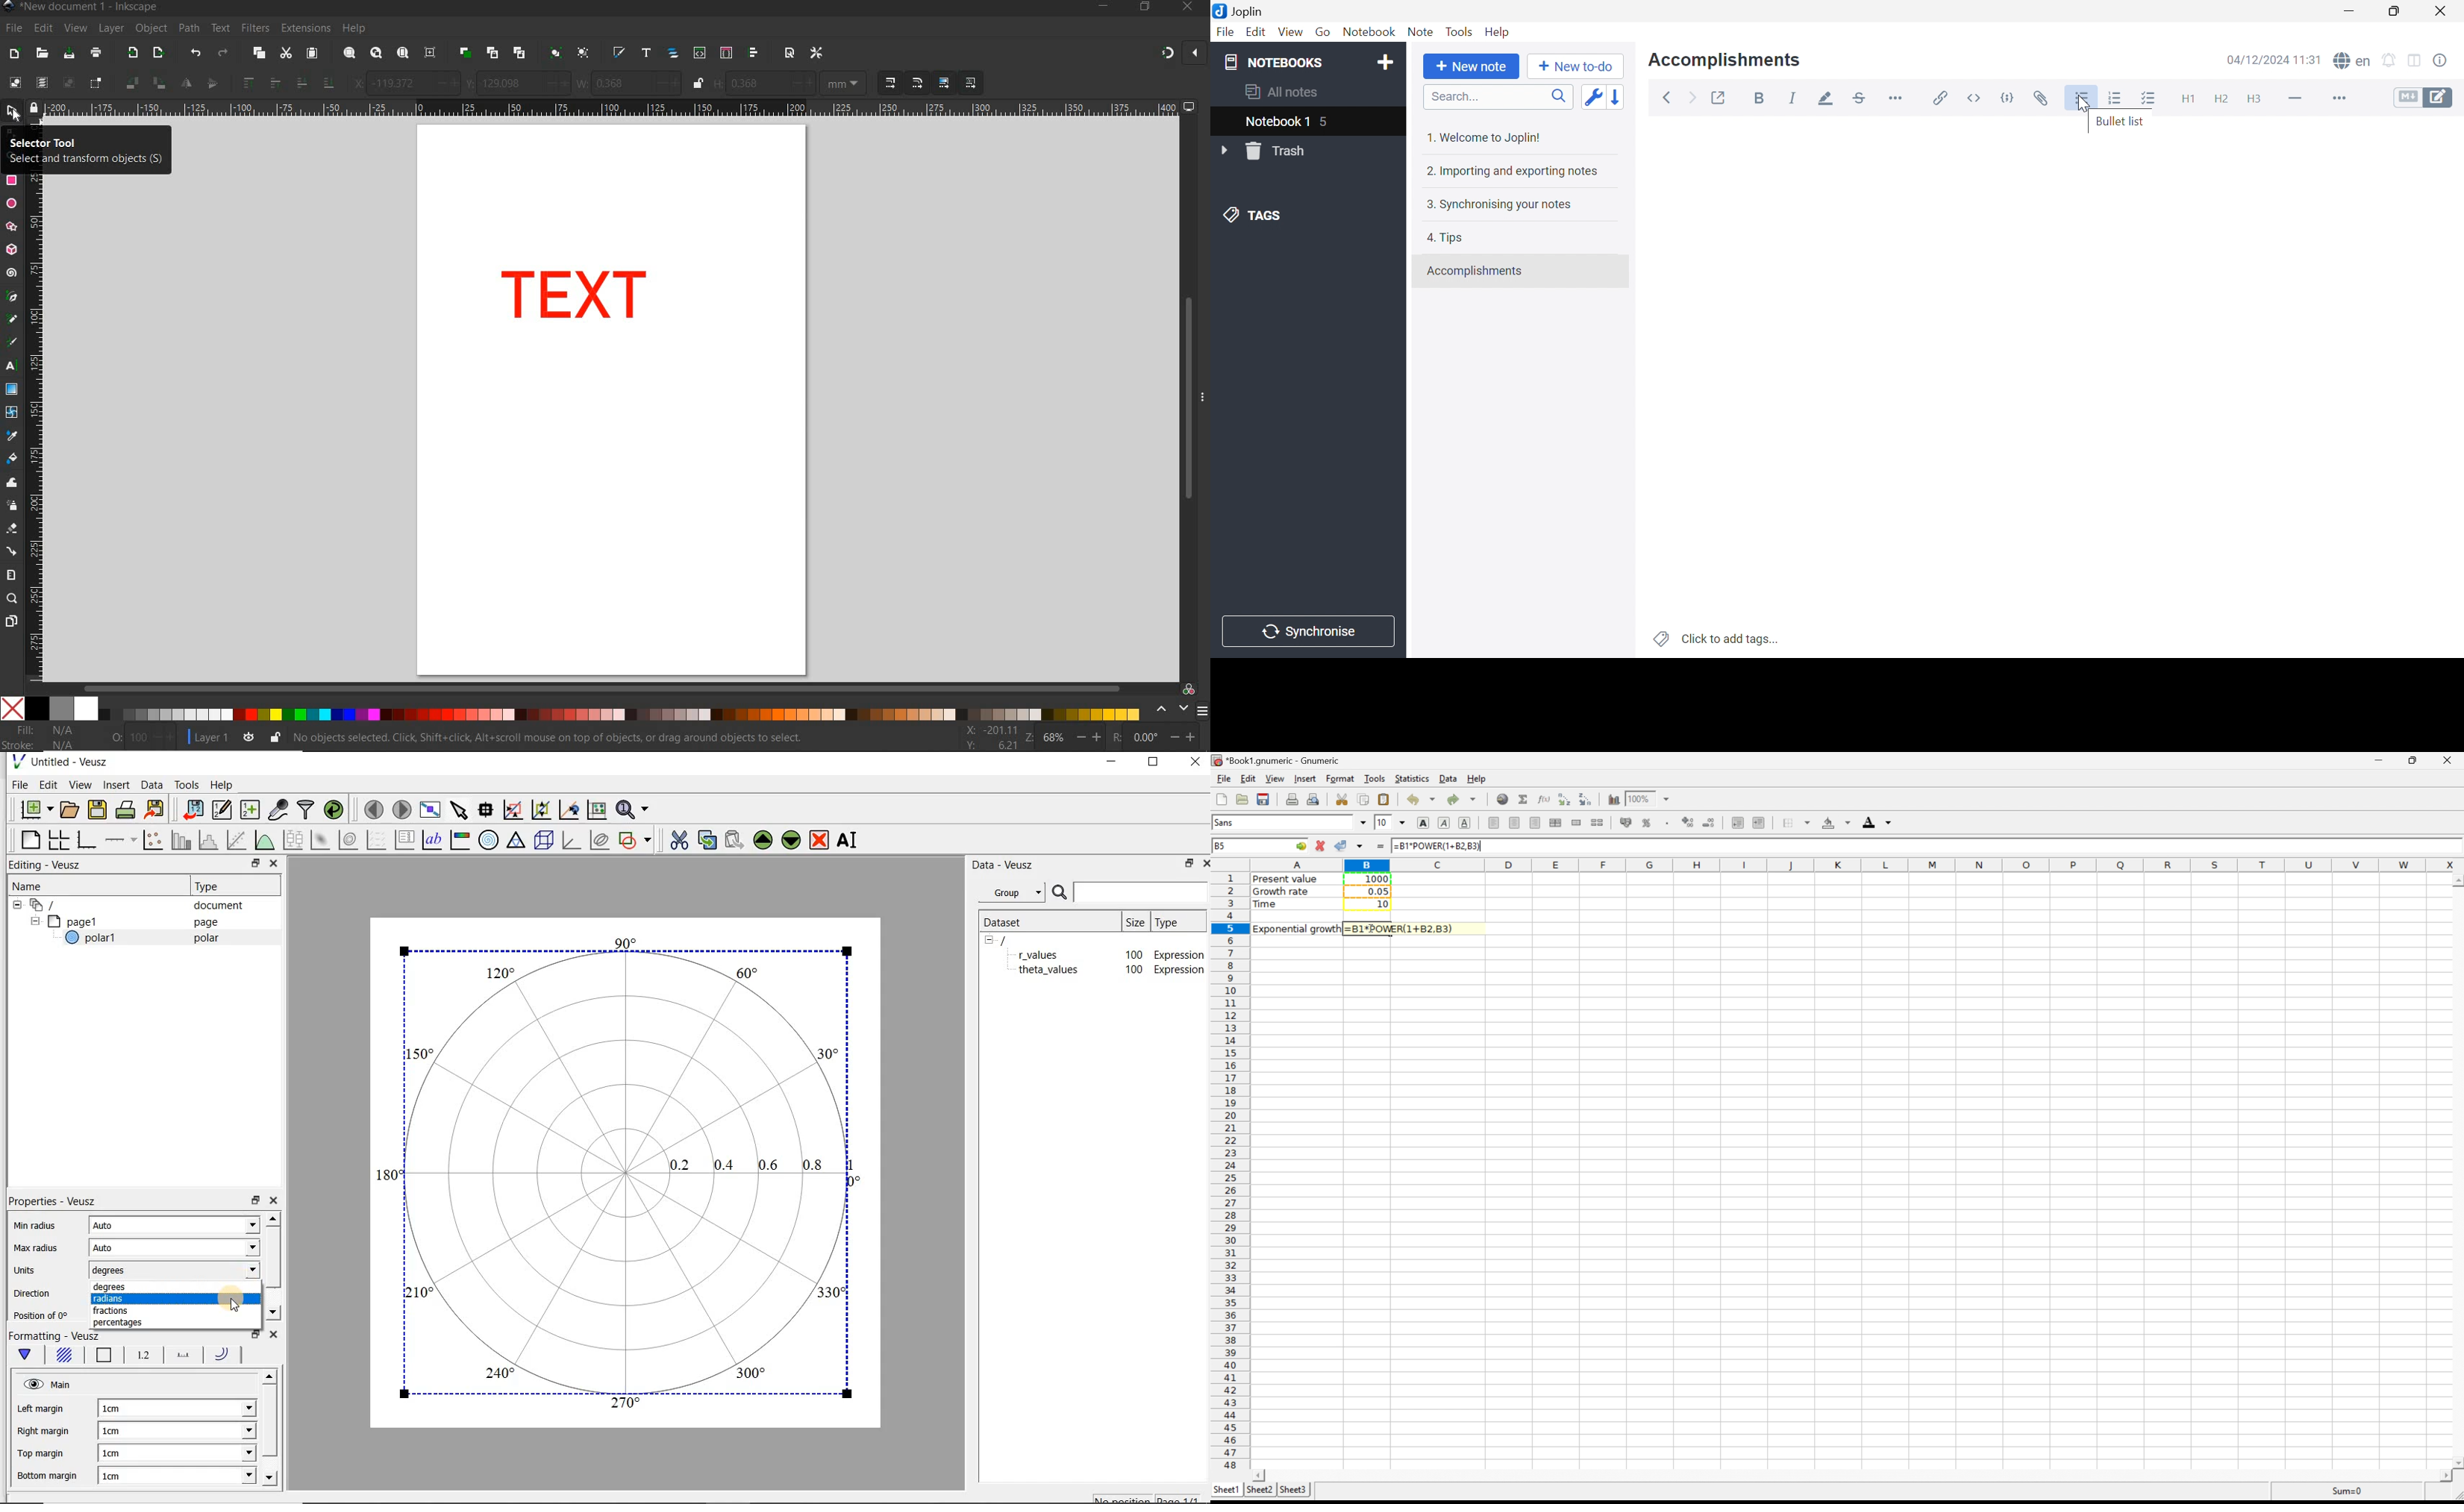 This screenshot has width=2464, height=1512. Describe the element at coordinates (1591, 97) in the screenshot. I see `Toggle sort order field` at that location.